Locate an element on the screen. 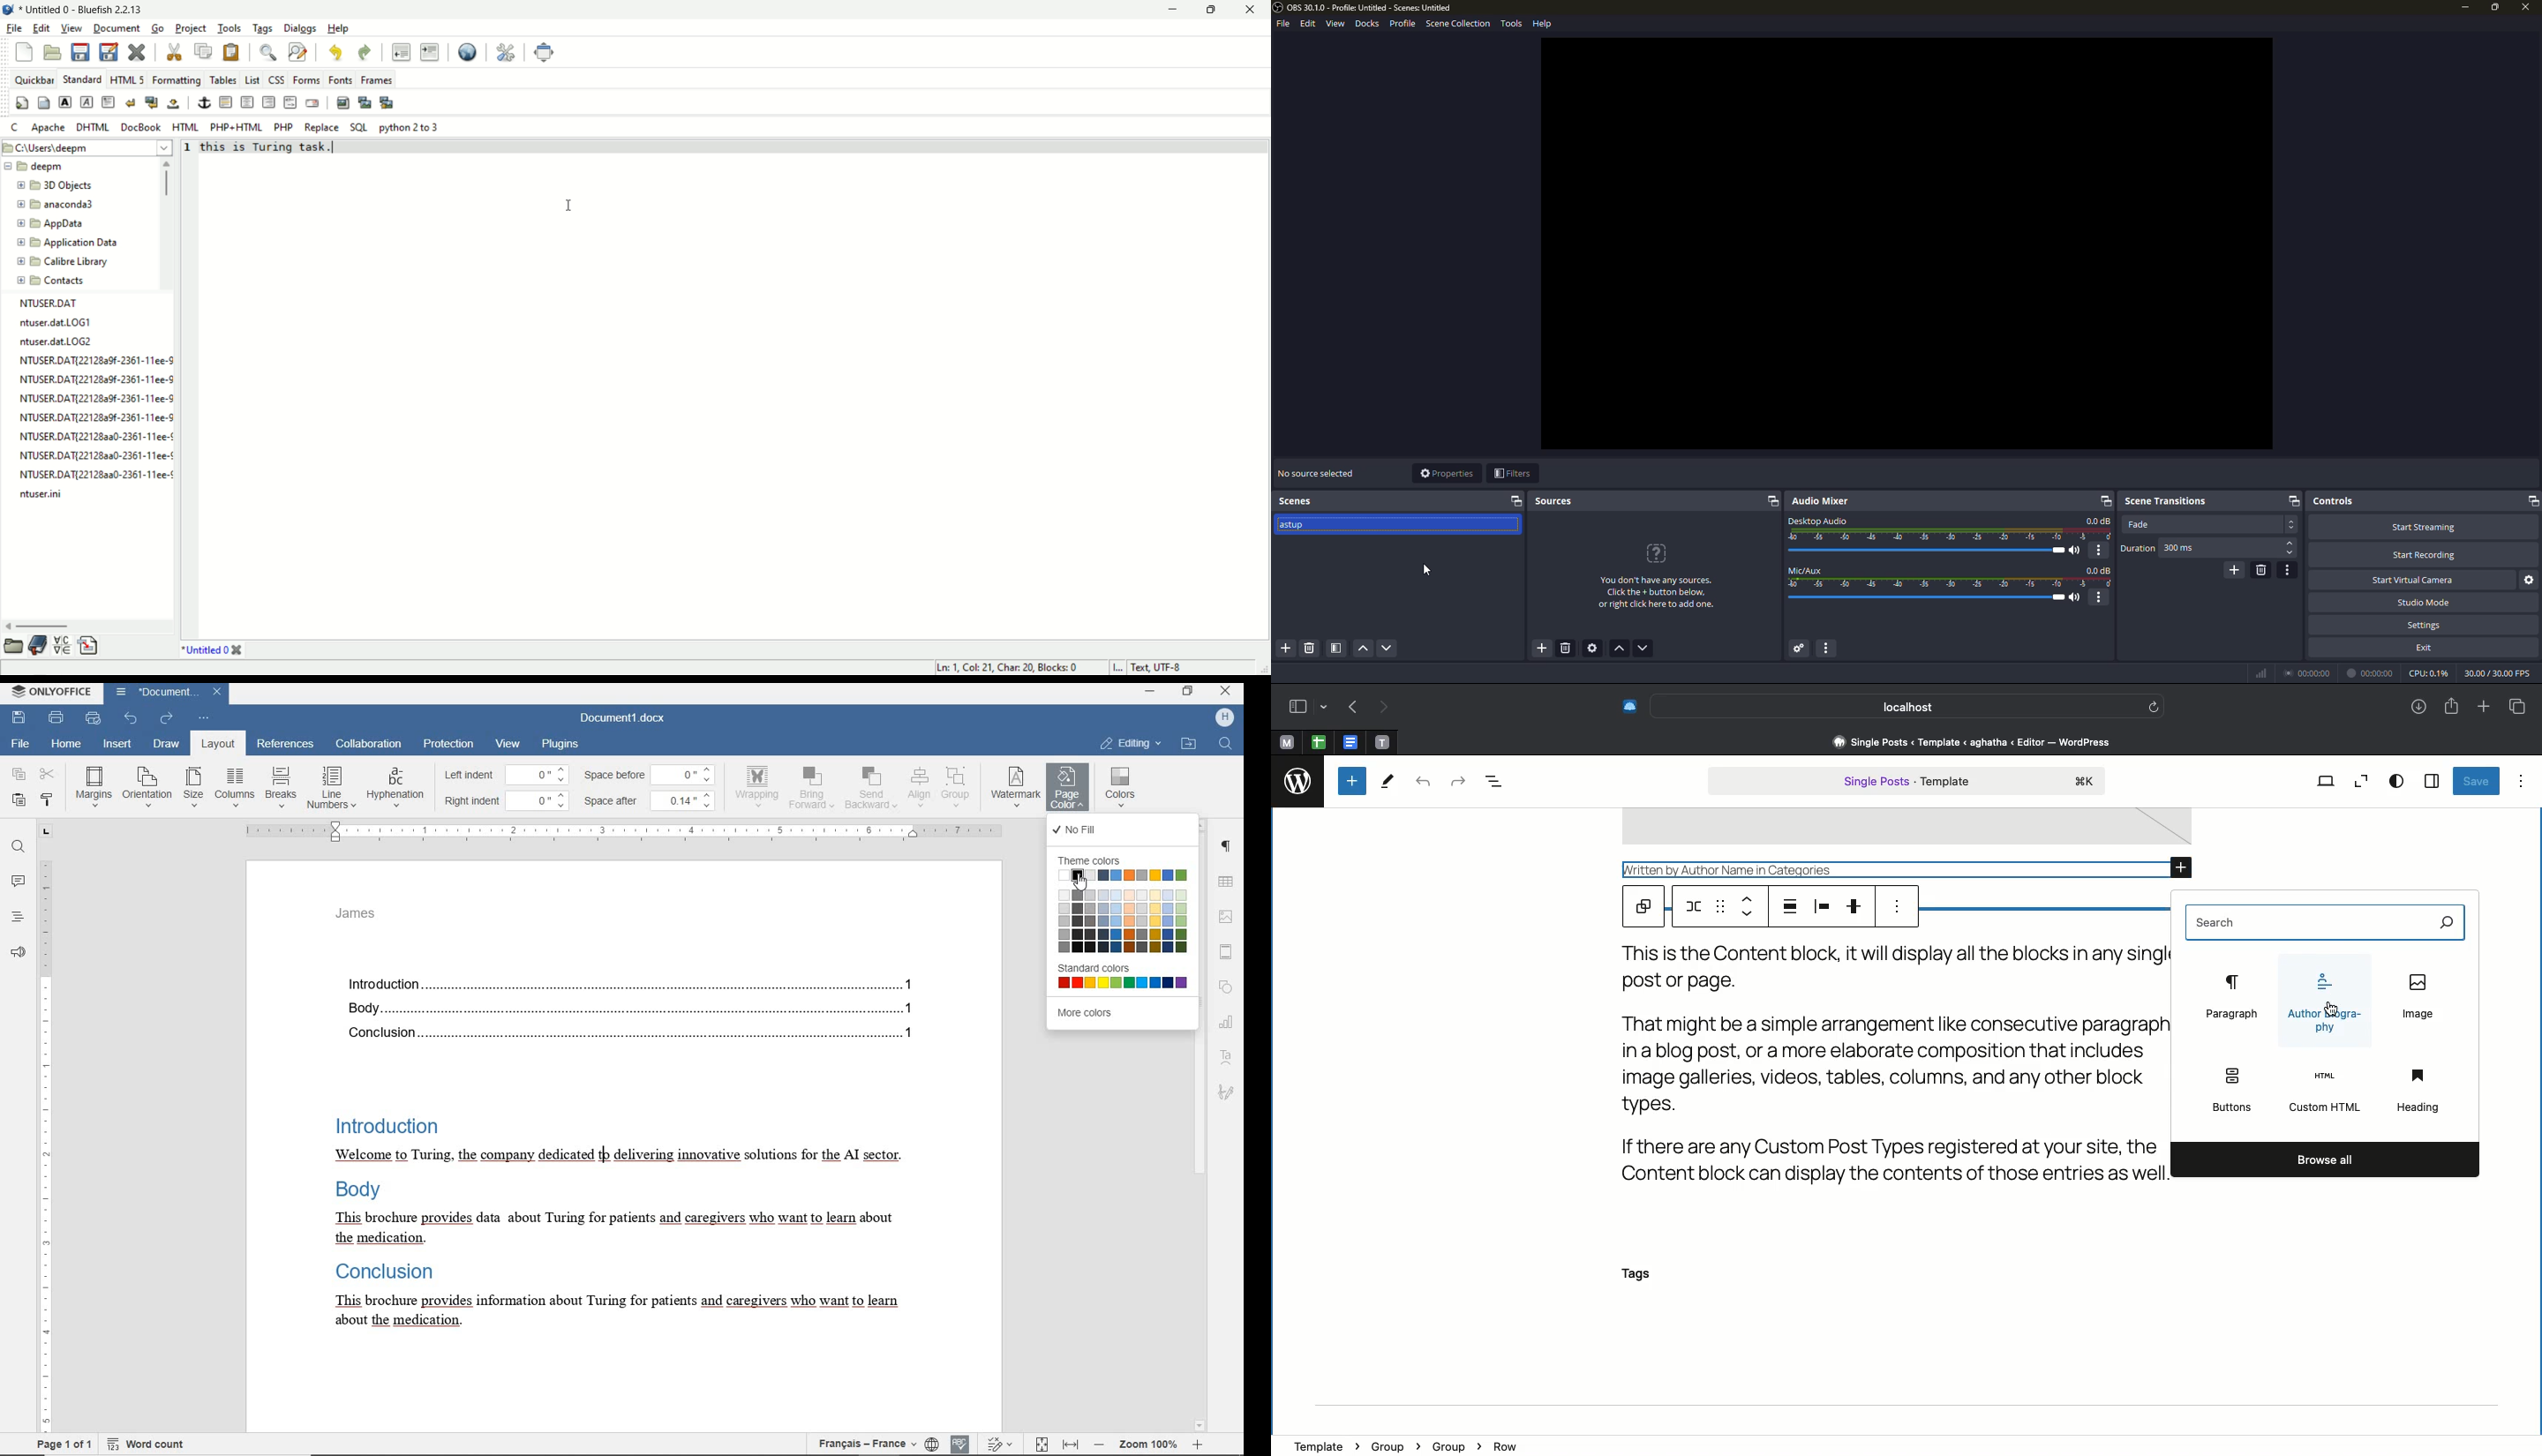 The image size is (2548, 1456). paste is located at coordinates (231, 53).